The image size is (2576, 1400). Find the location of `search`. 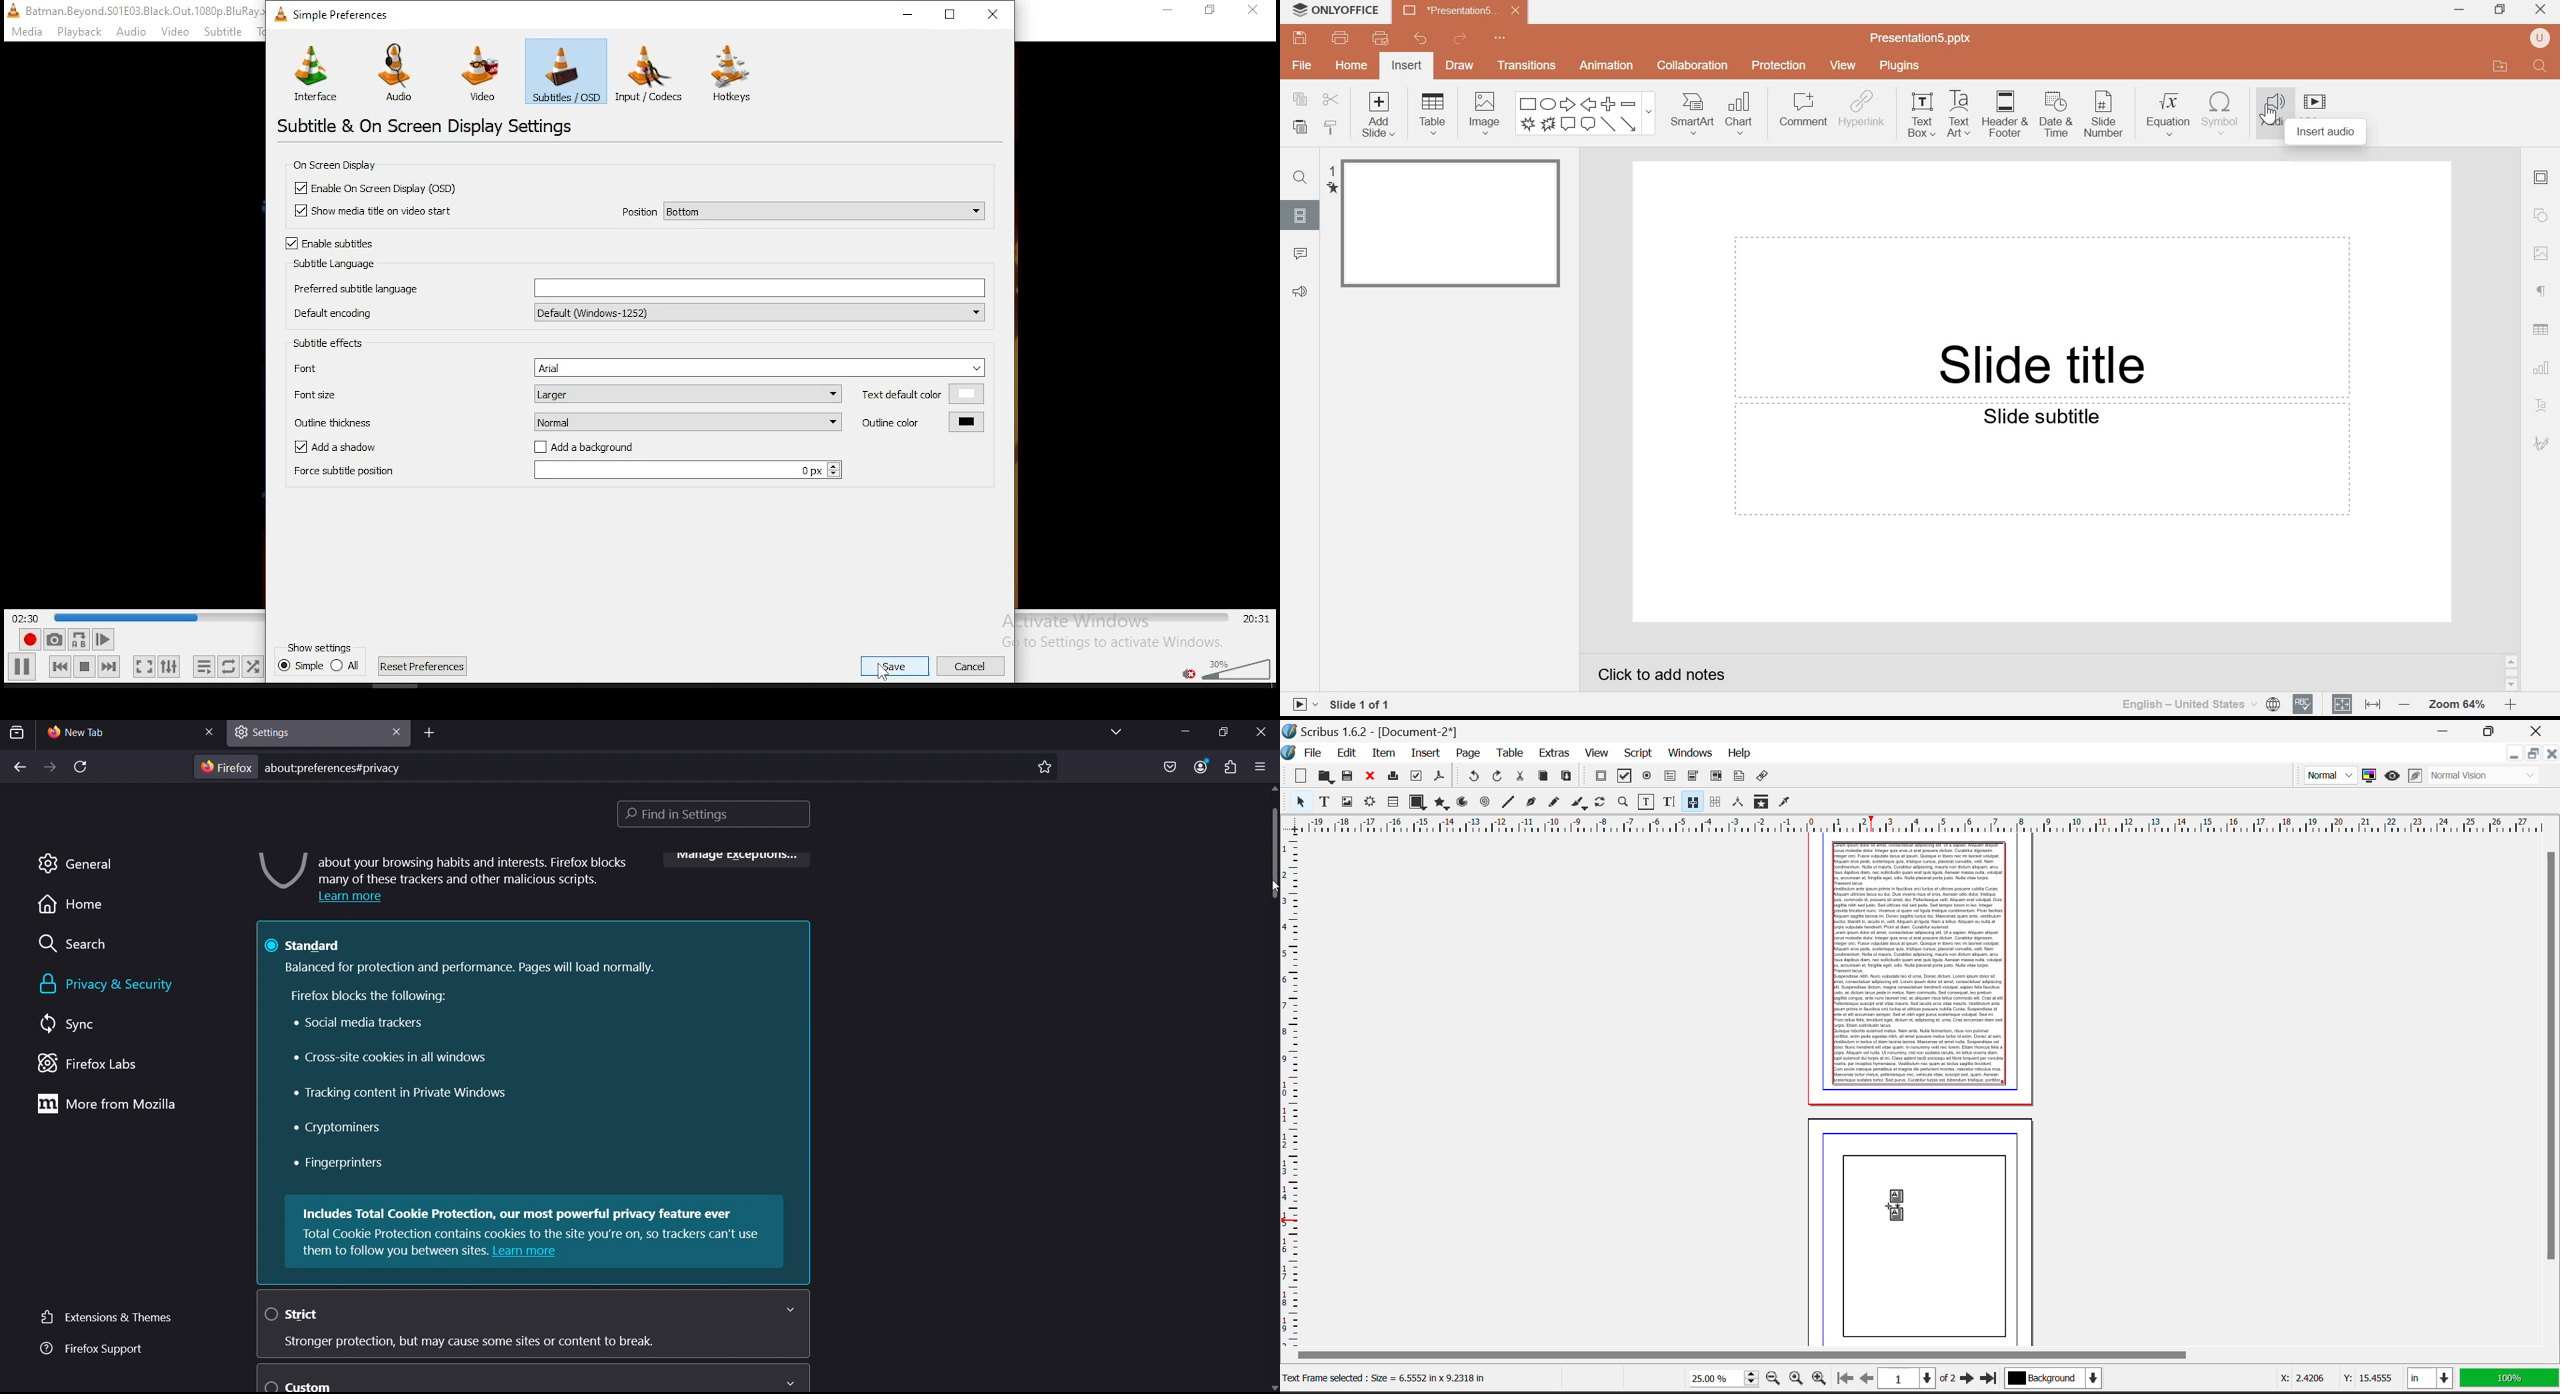

search is located at coordinates (80, 946).